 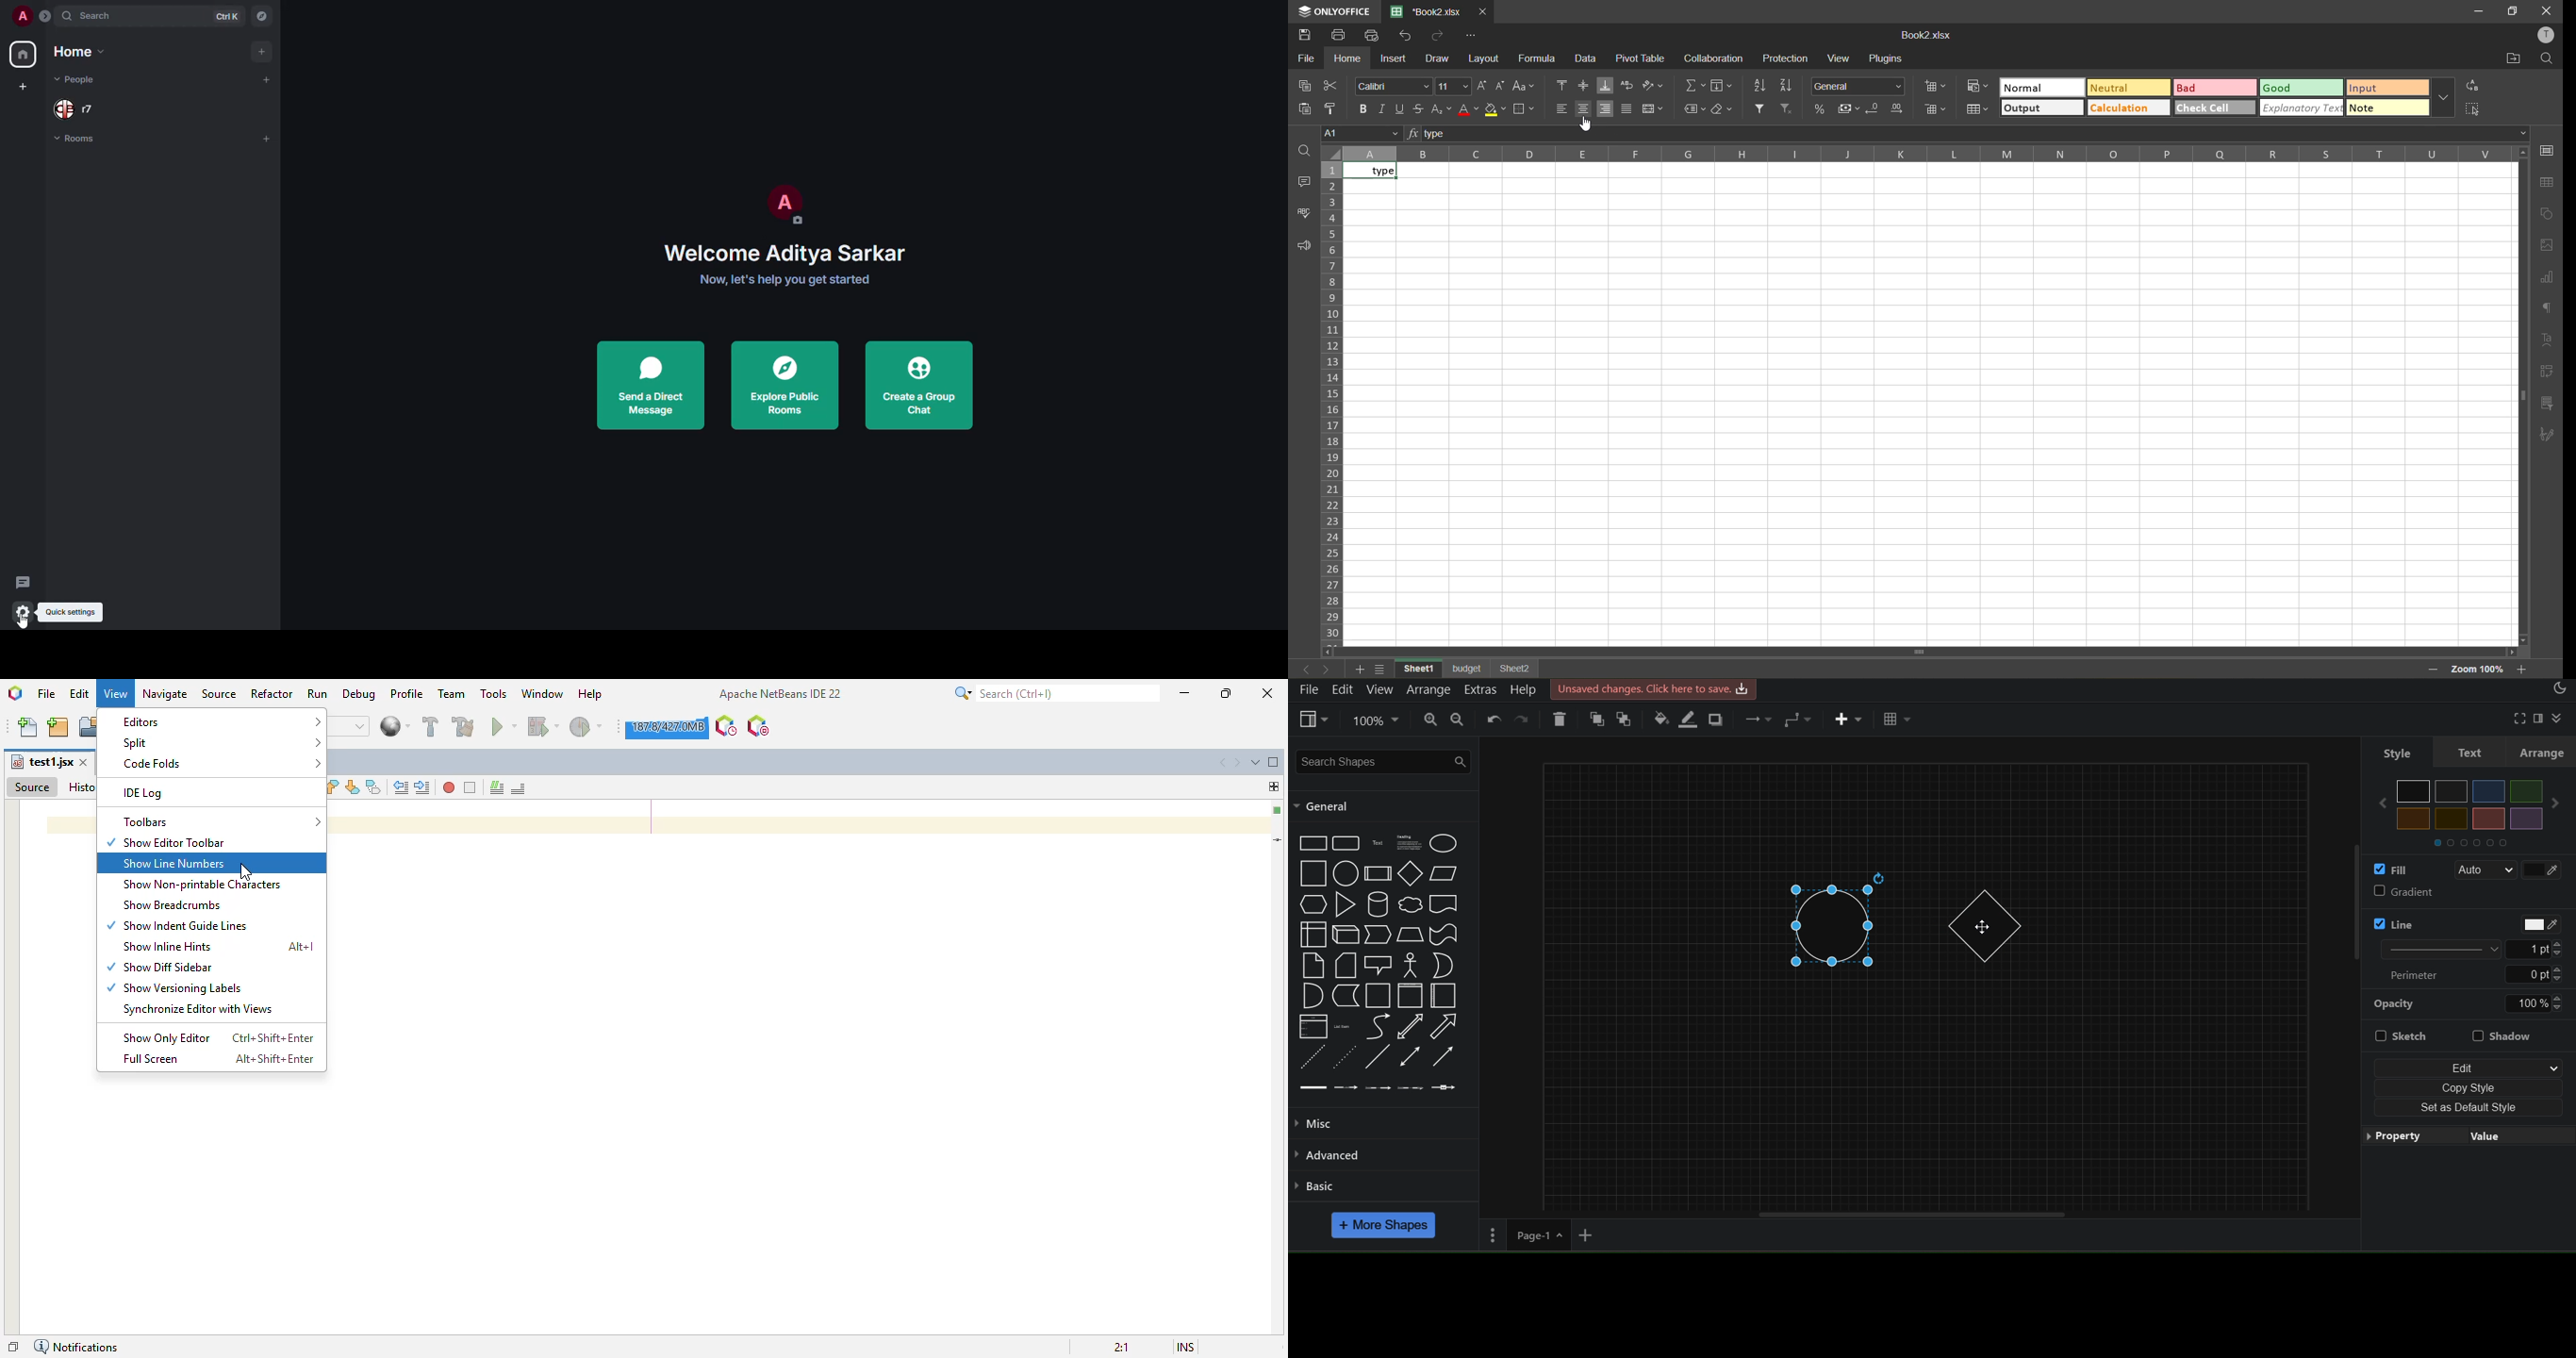 What do you see at coordinates (1441, 58) in the screenshot?
I see `draw` at bounding box center [1441, 58].